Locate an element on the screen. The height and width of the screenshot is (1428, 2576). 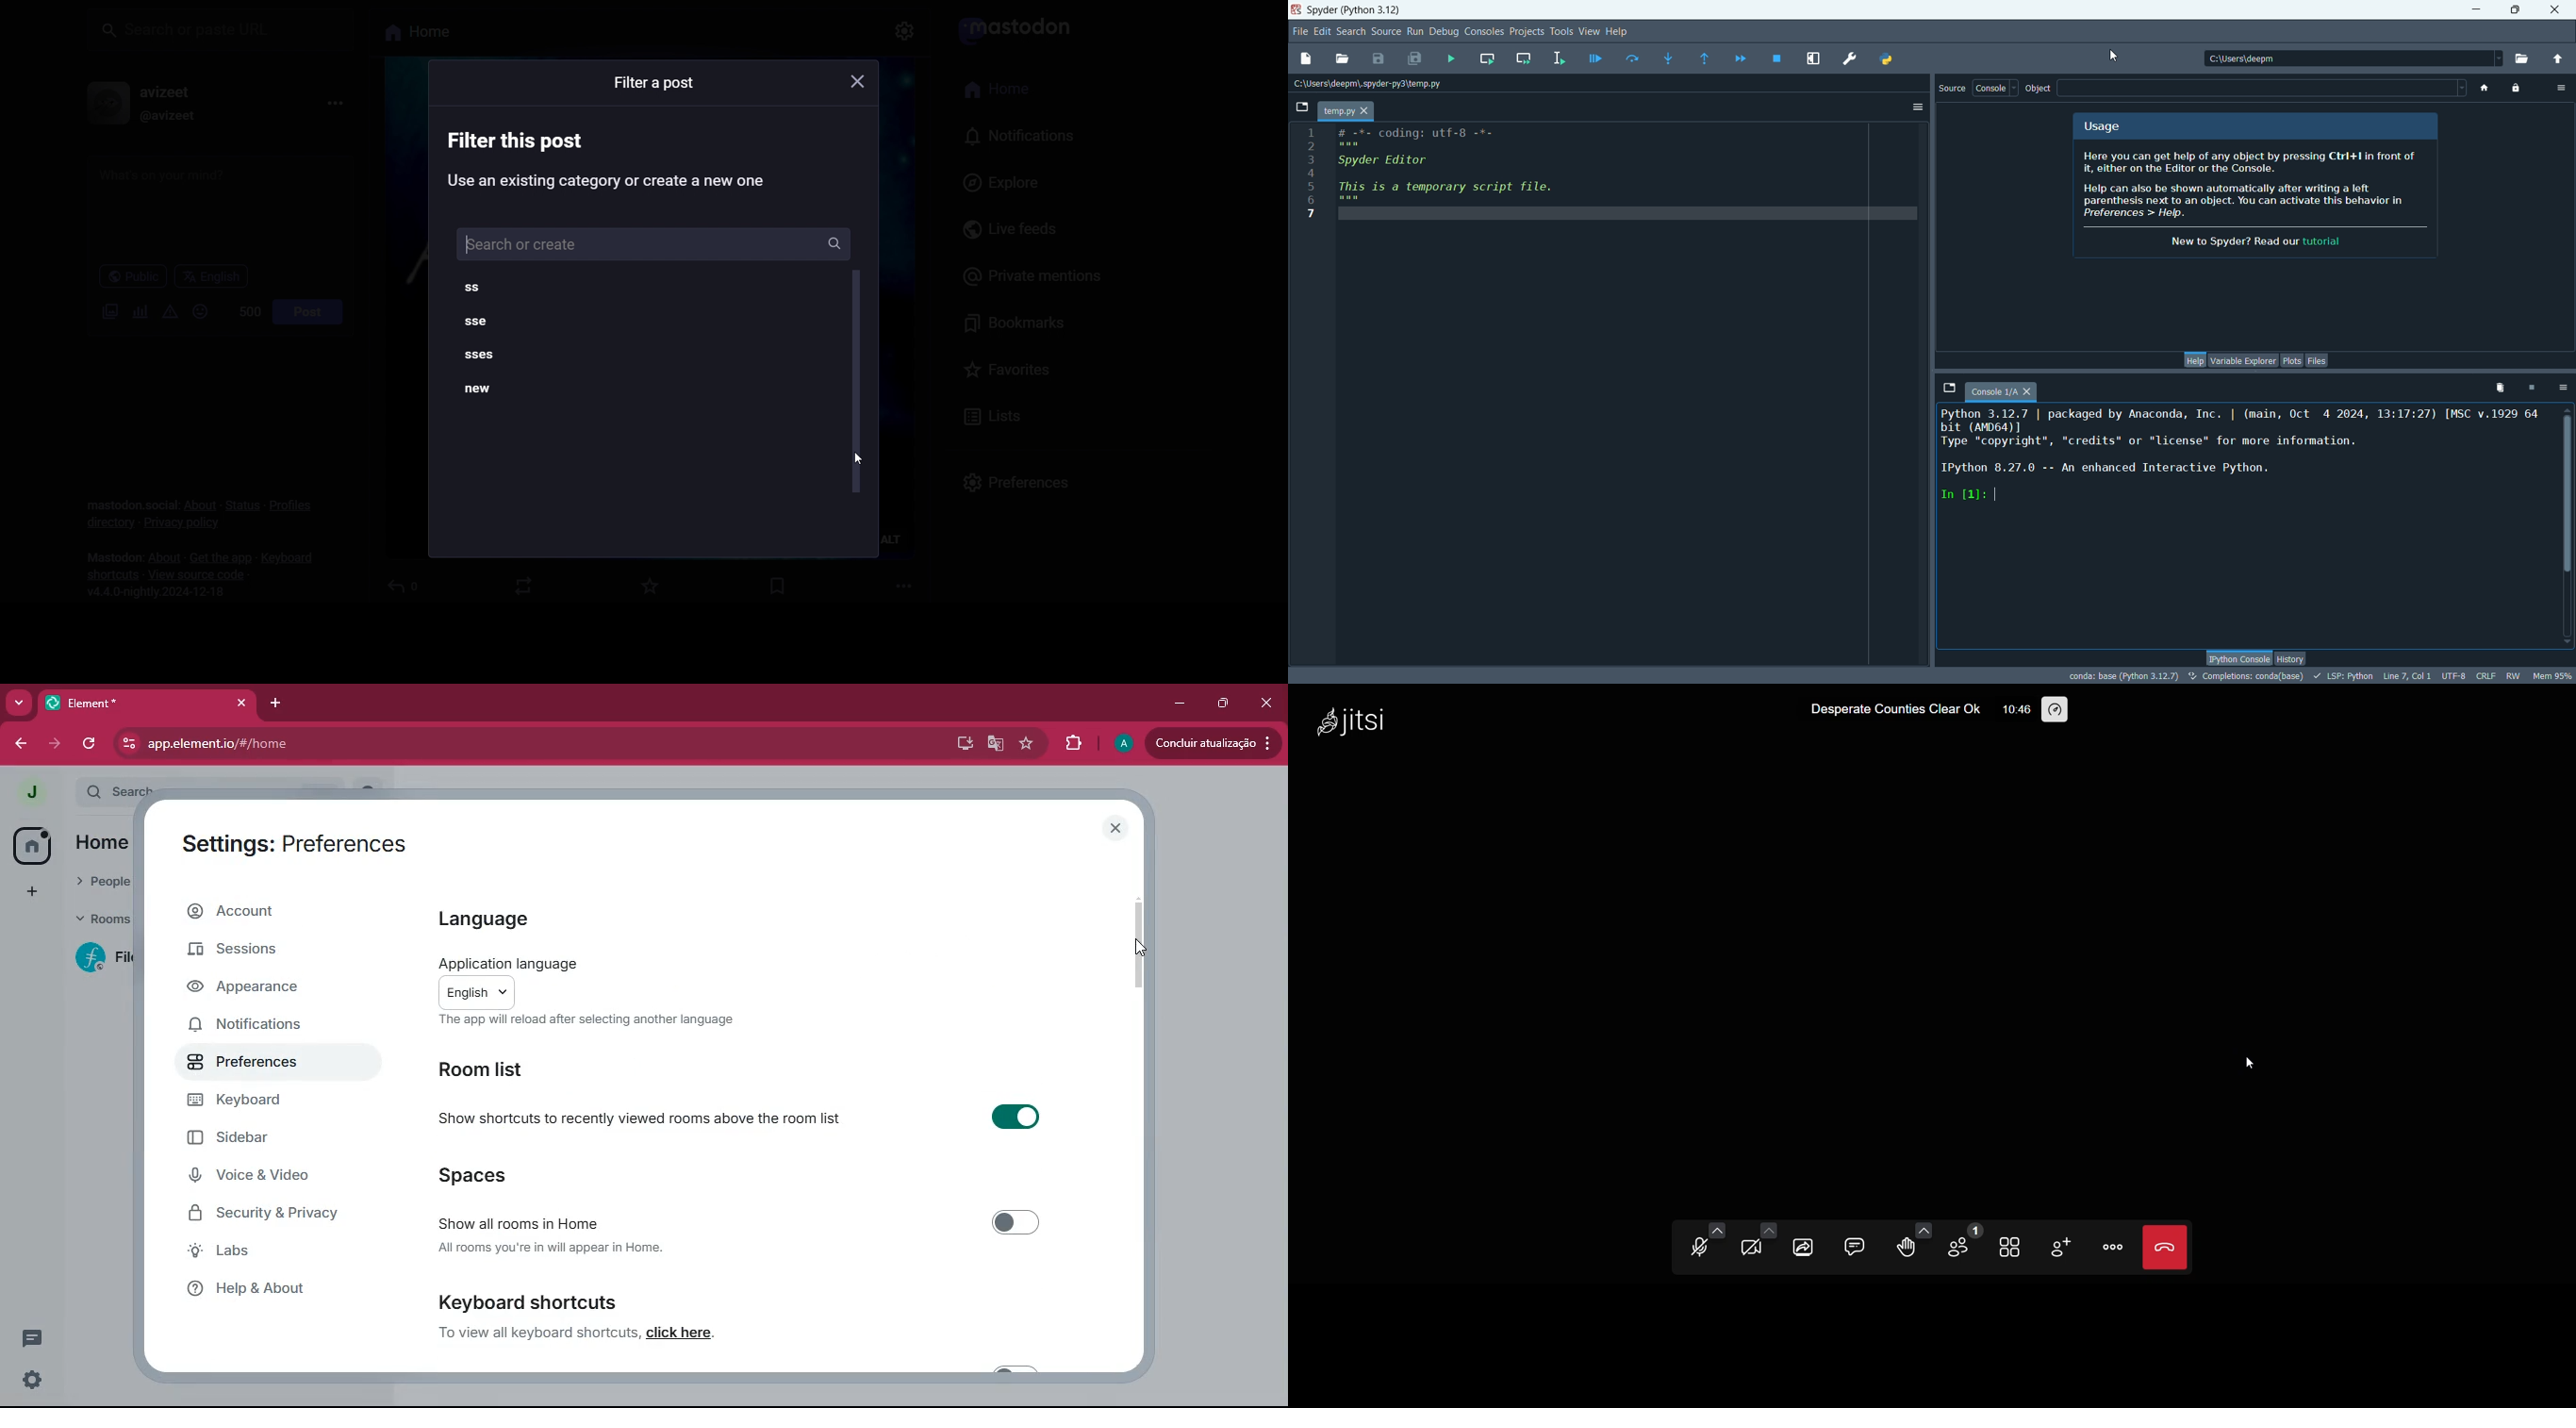
PYTHONPATH manager is located at coordinates (1887, 60).